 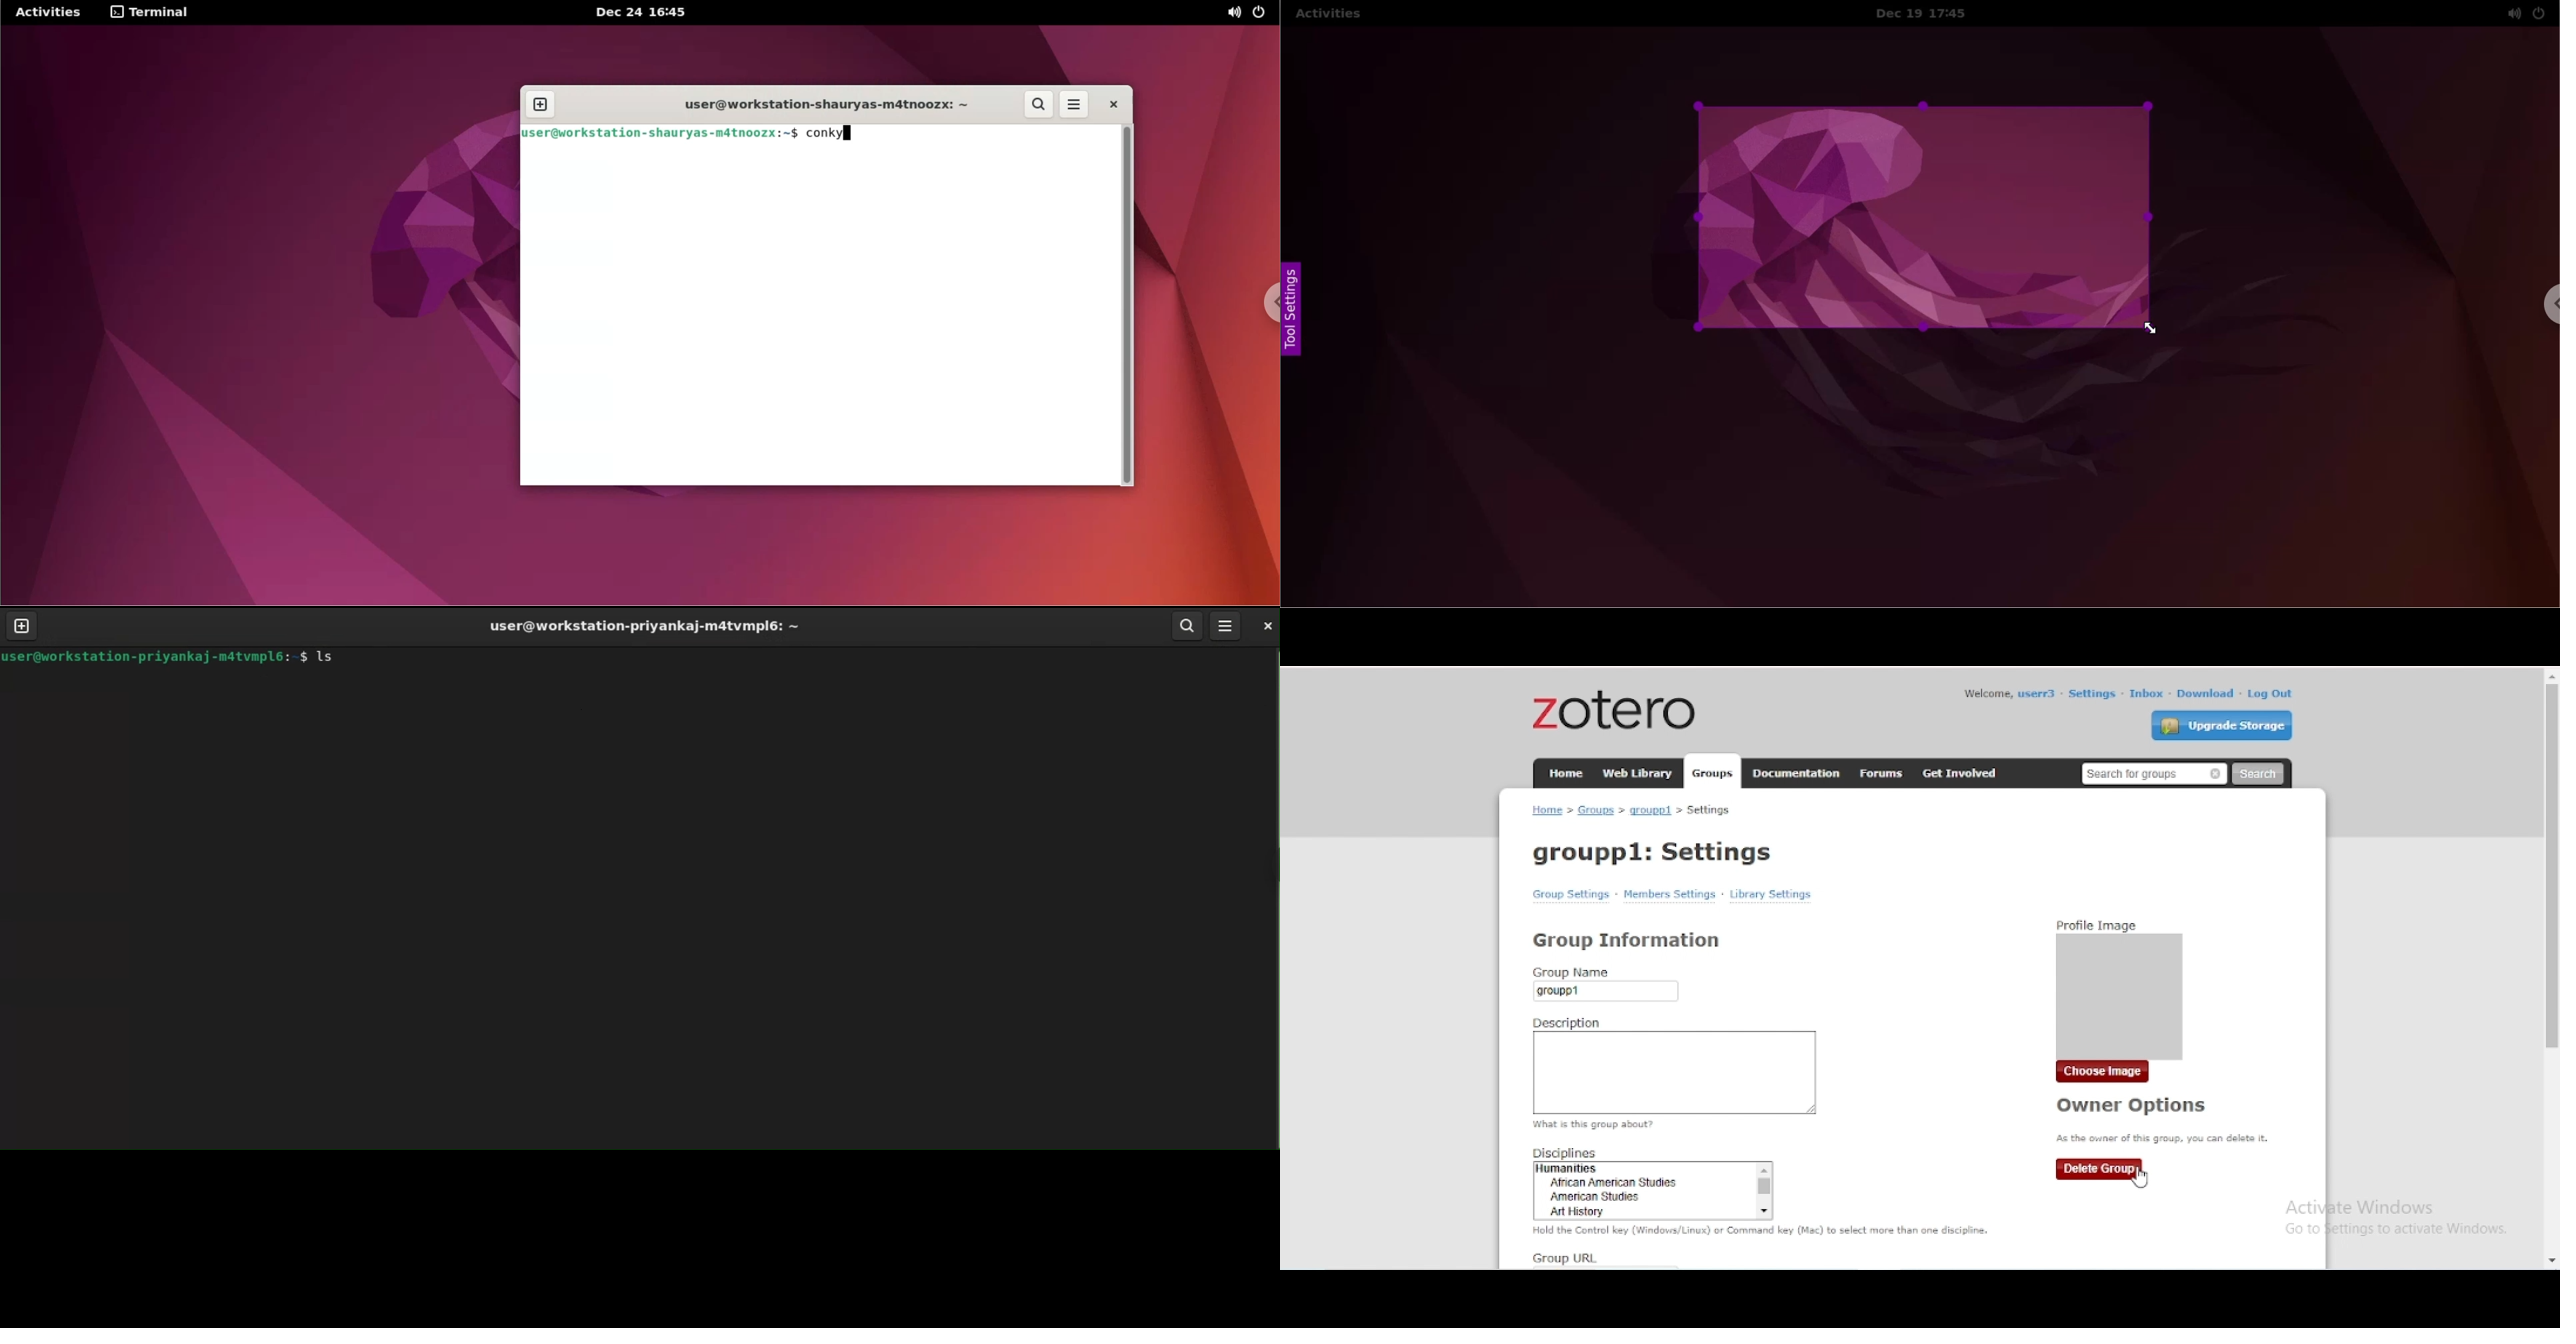 I want to click on forums, so click(x=1882, y=773).